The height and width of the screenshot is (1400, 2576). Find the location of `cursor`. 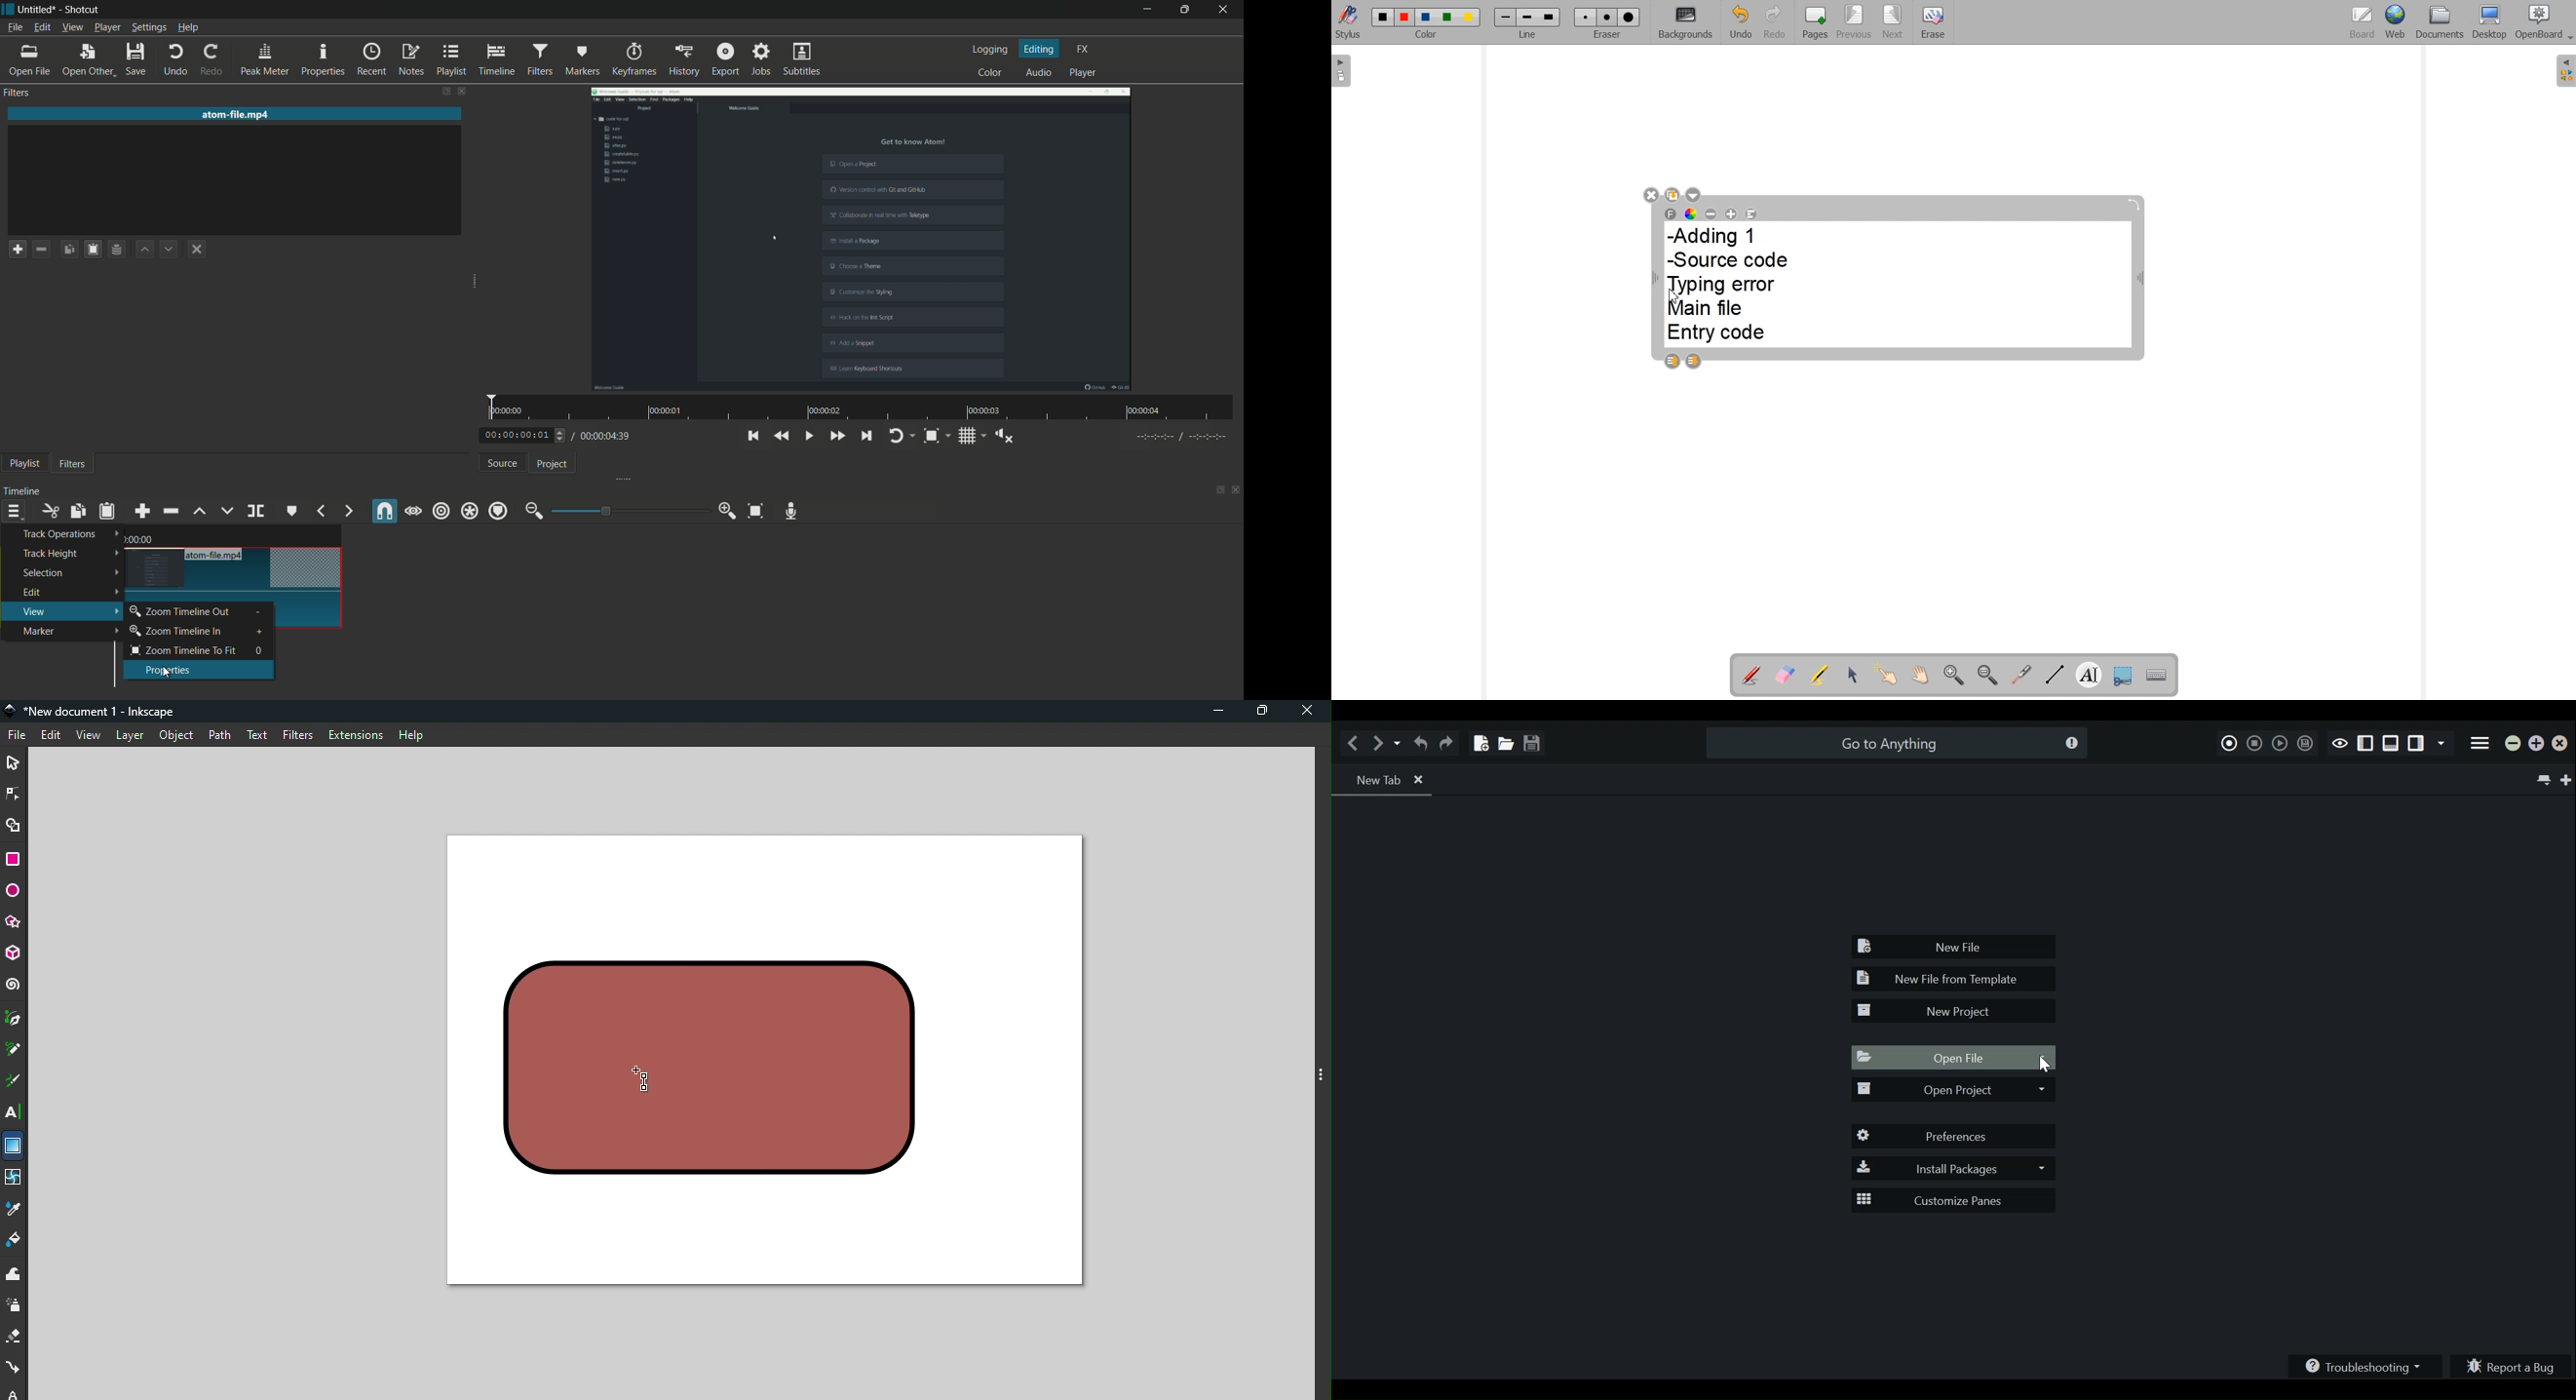

cursor is located at coordinates (642, 1082).